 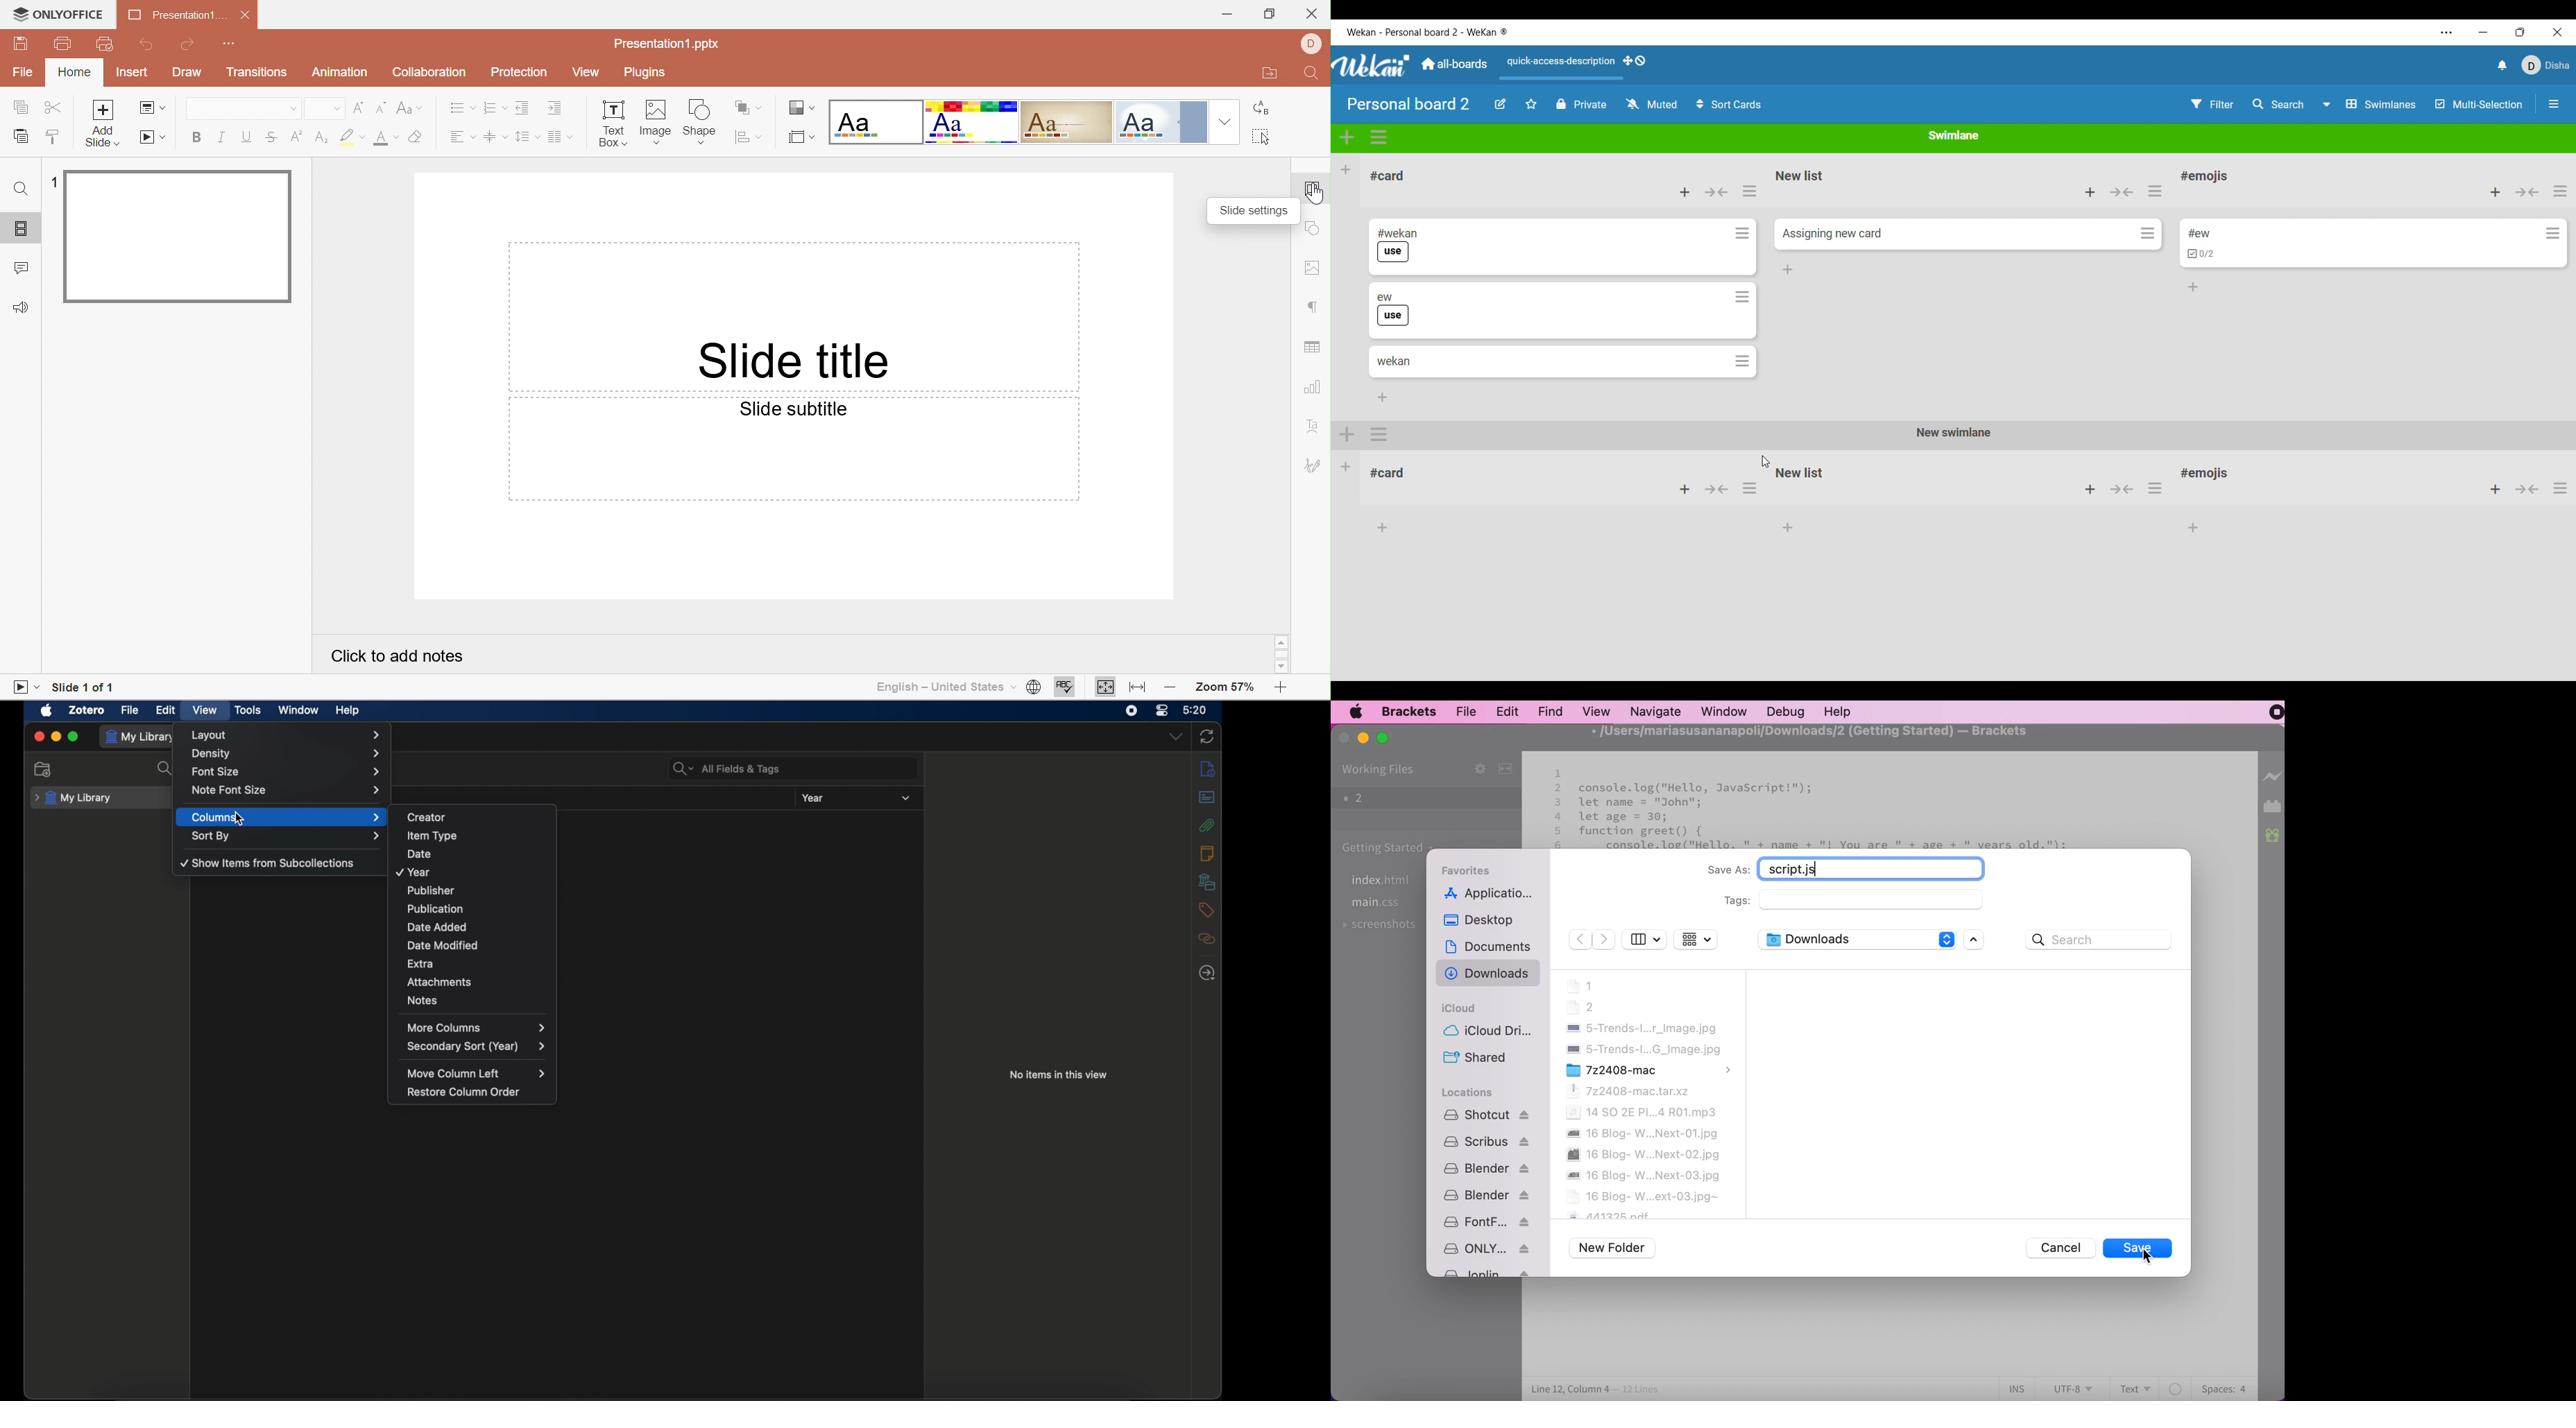 I want to click on 1, so click(x=1557, y=773).